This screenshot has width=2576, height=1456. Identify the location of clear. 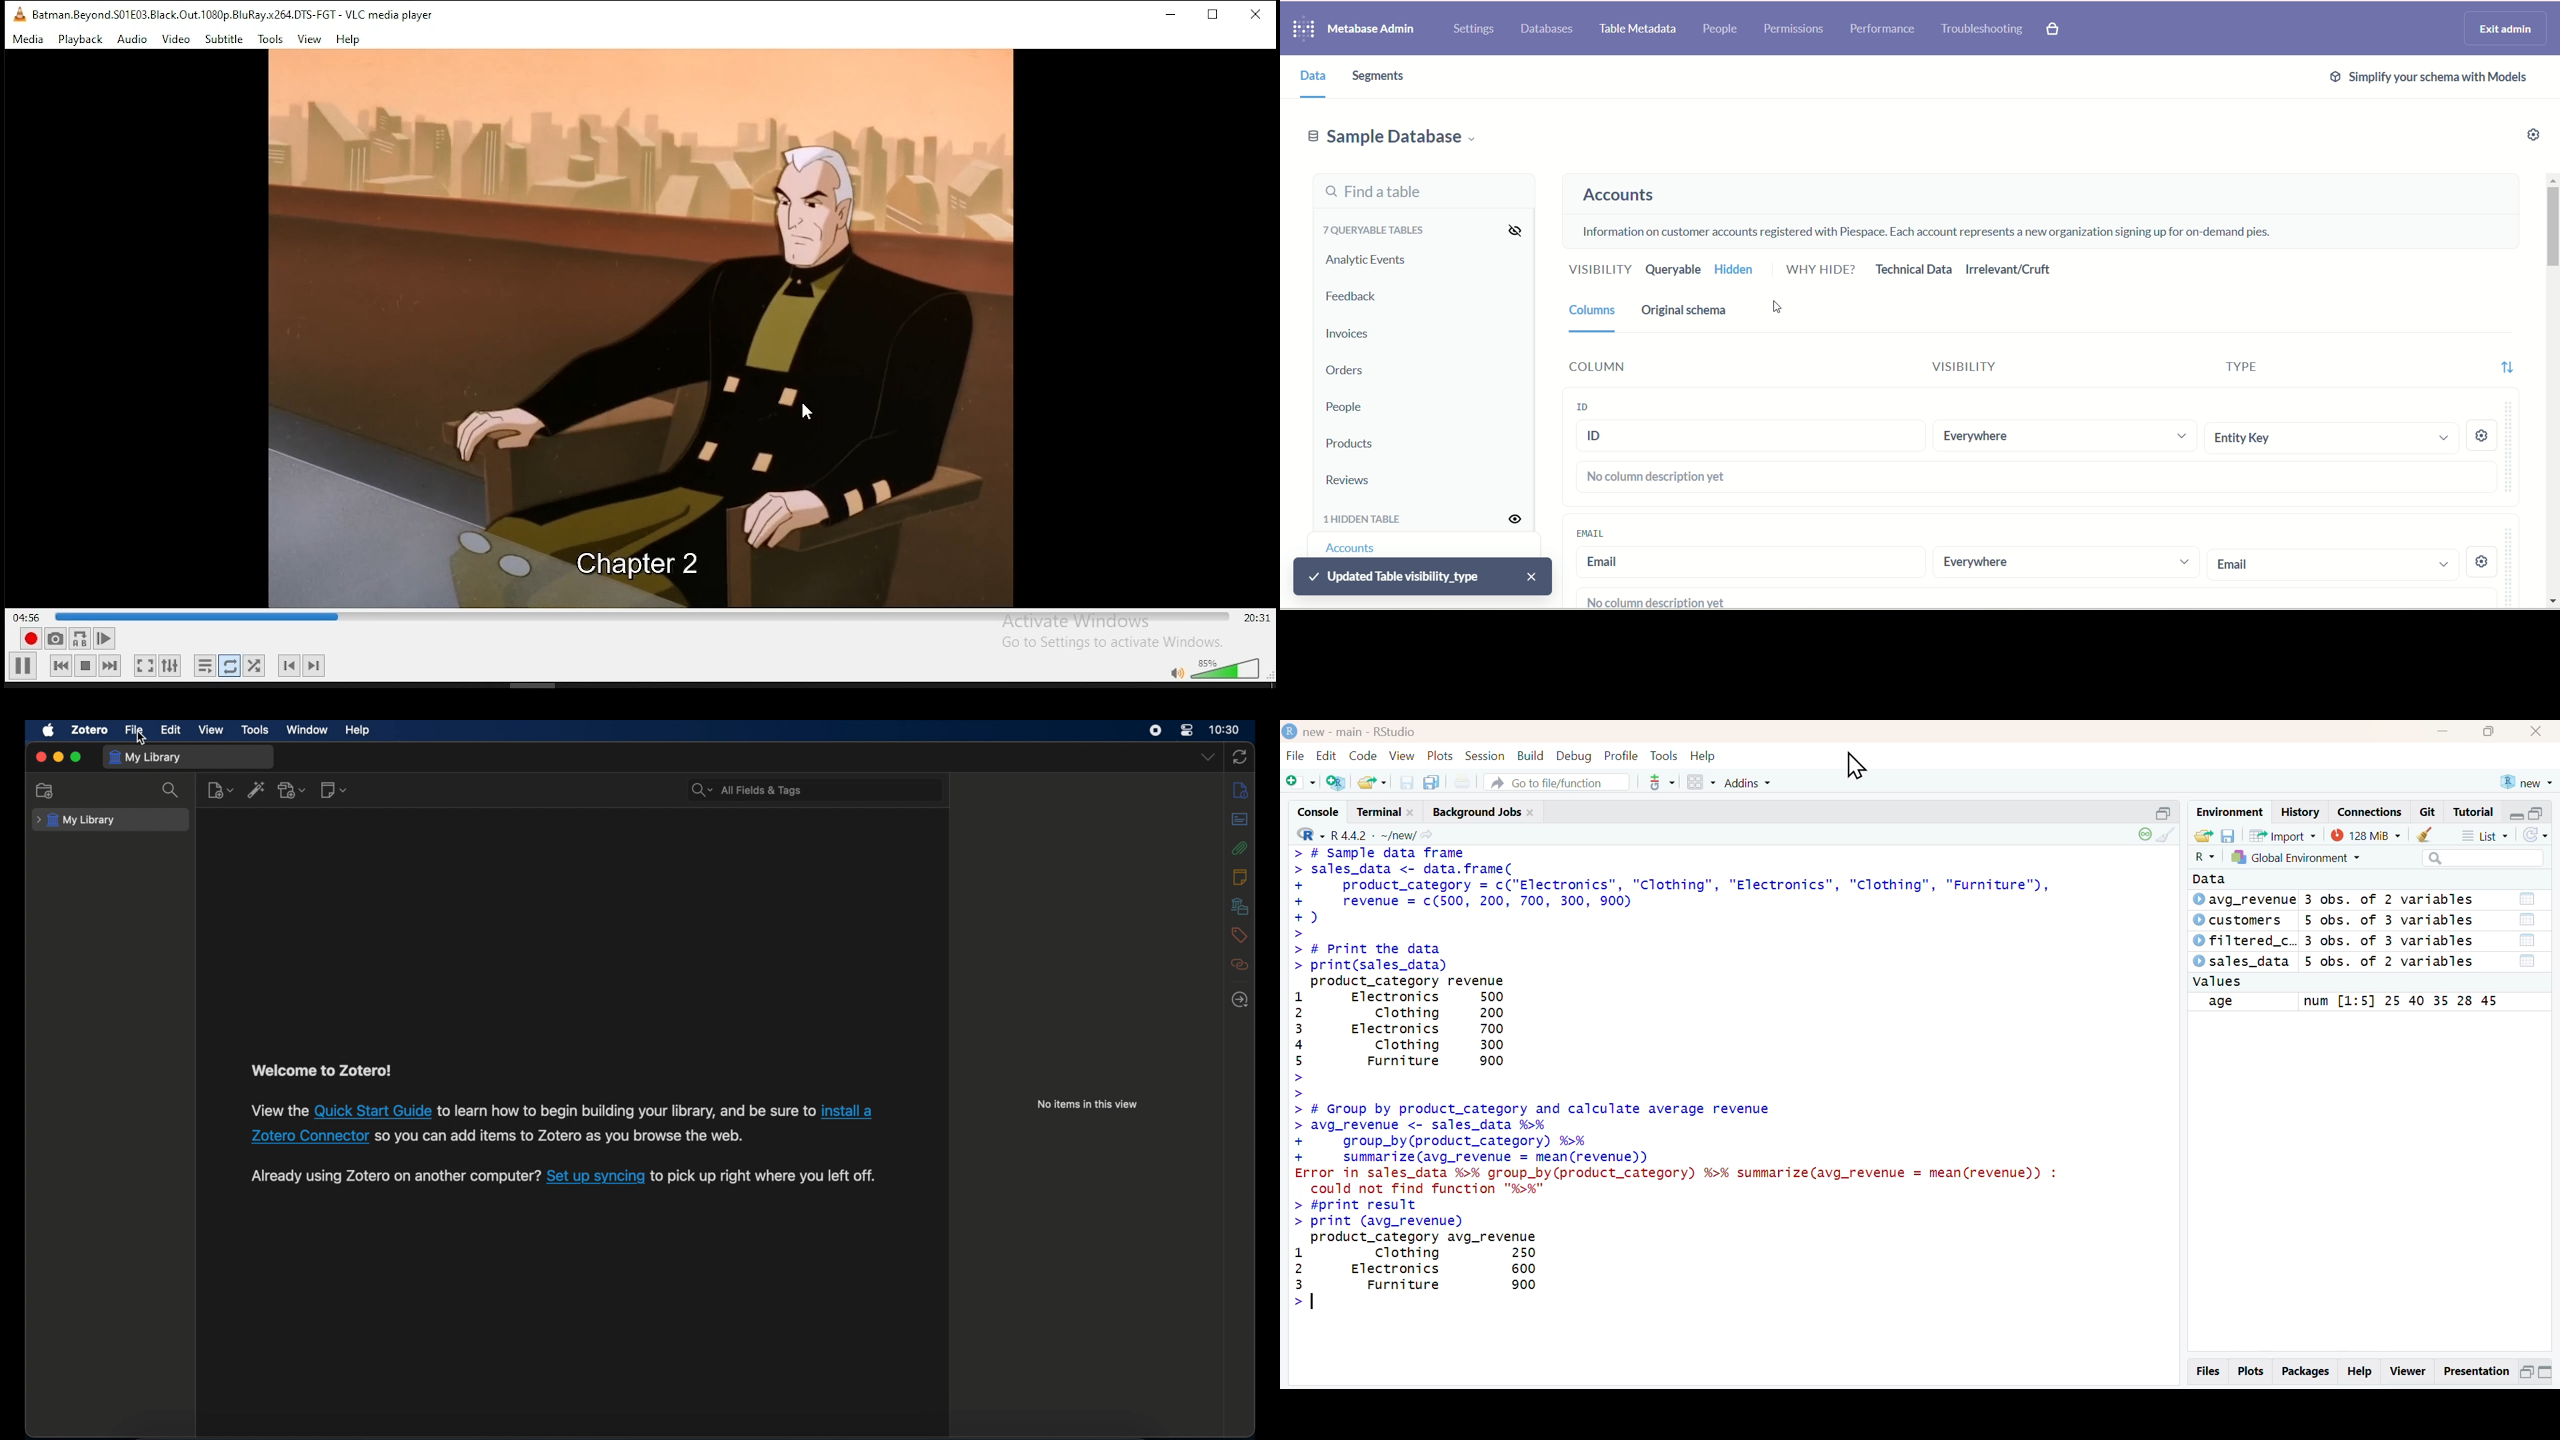
(2422, 834).